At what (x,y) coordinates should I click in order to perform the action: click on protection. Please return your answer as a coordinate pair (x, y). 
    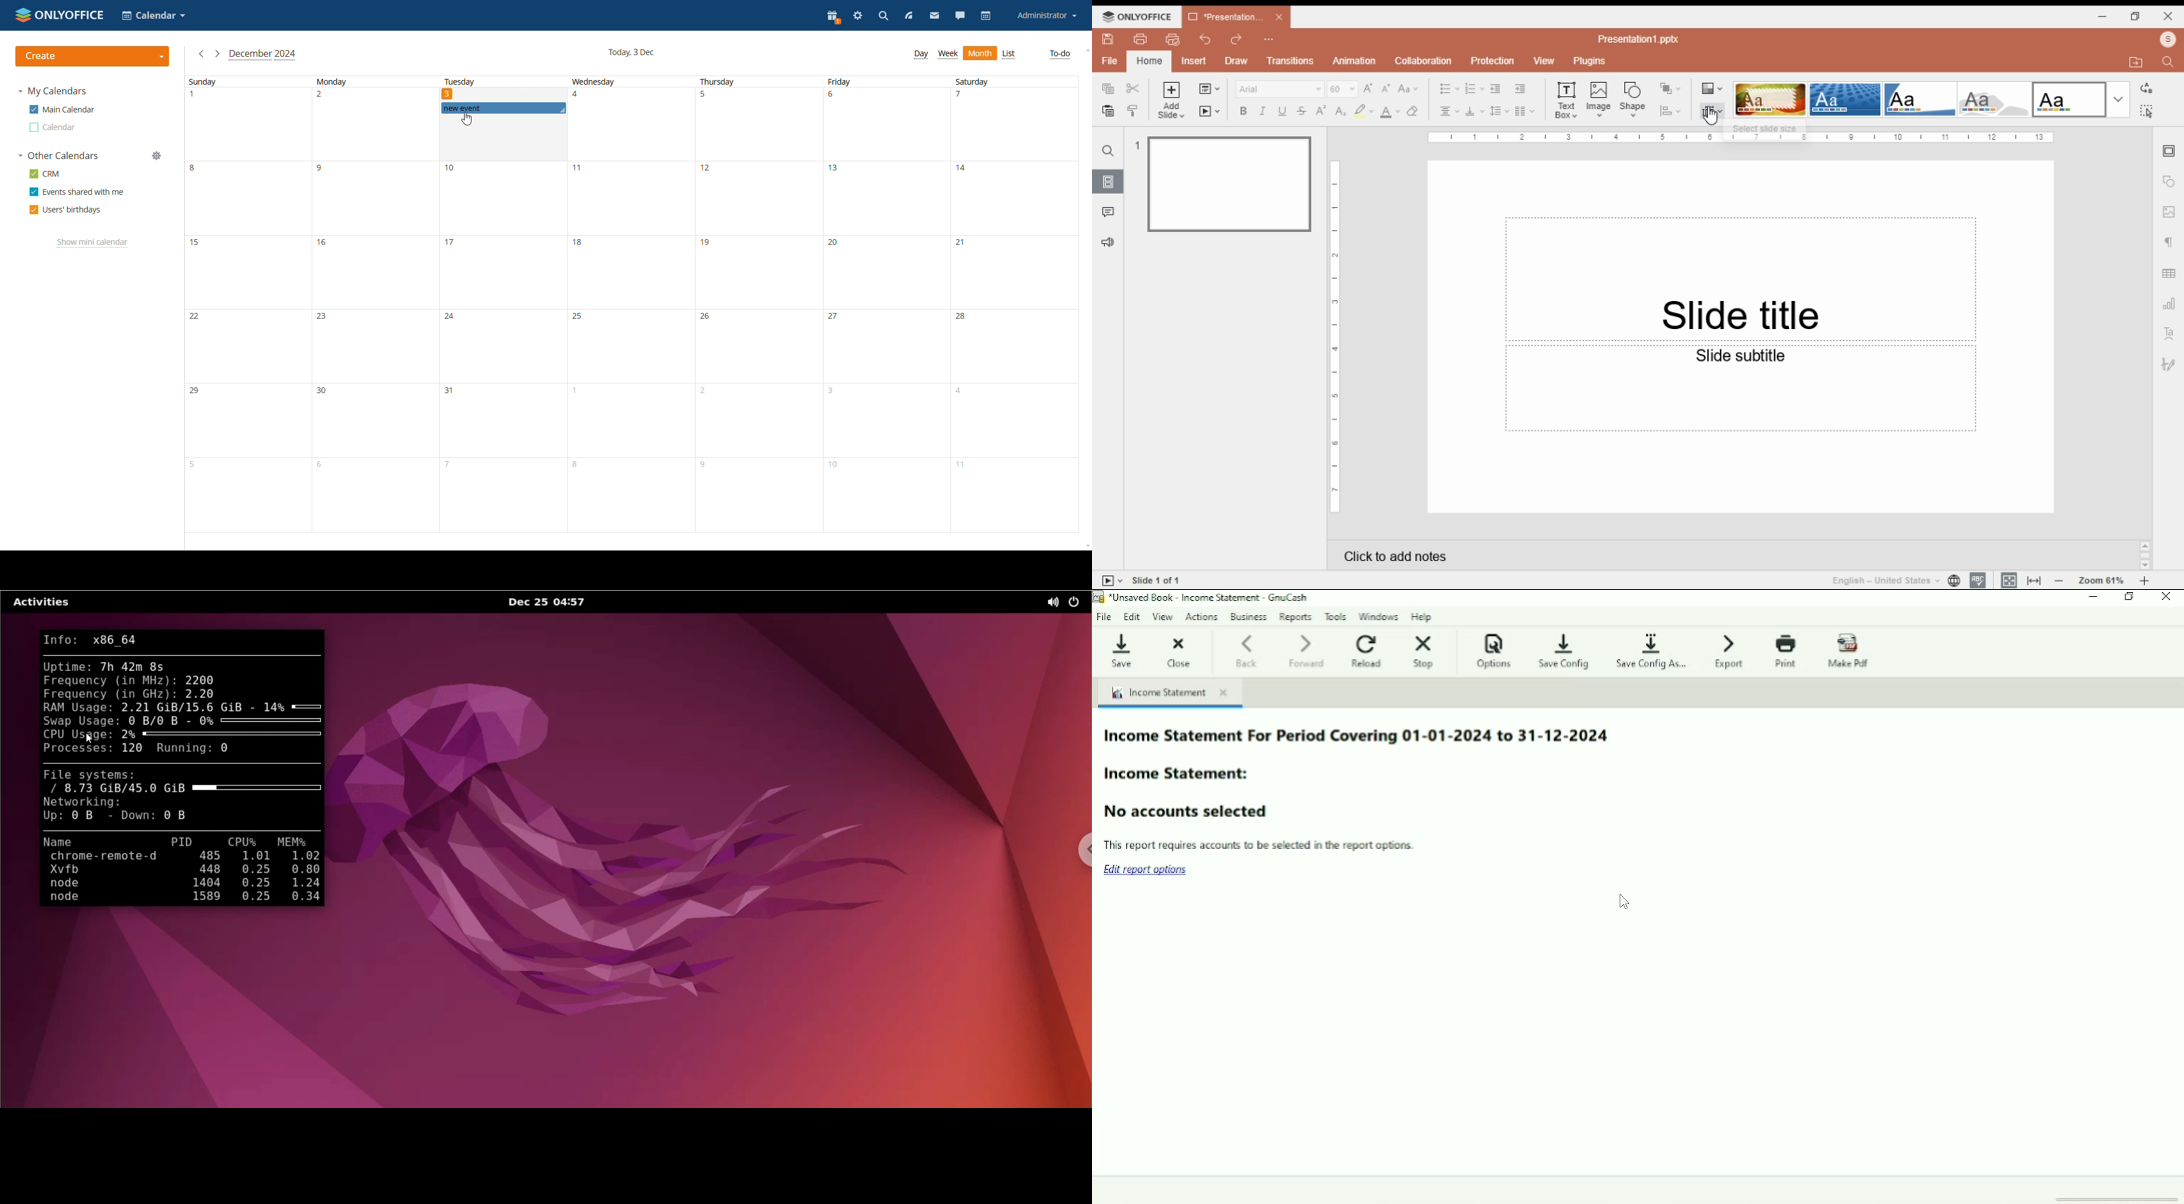
    Looking at the image, I should click on (1492, 61).